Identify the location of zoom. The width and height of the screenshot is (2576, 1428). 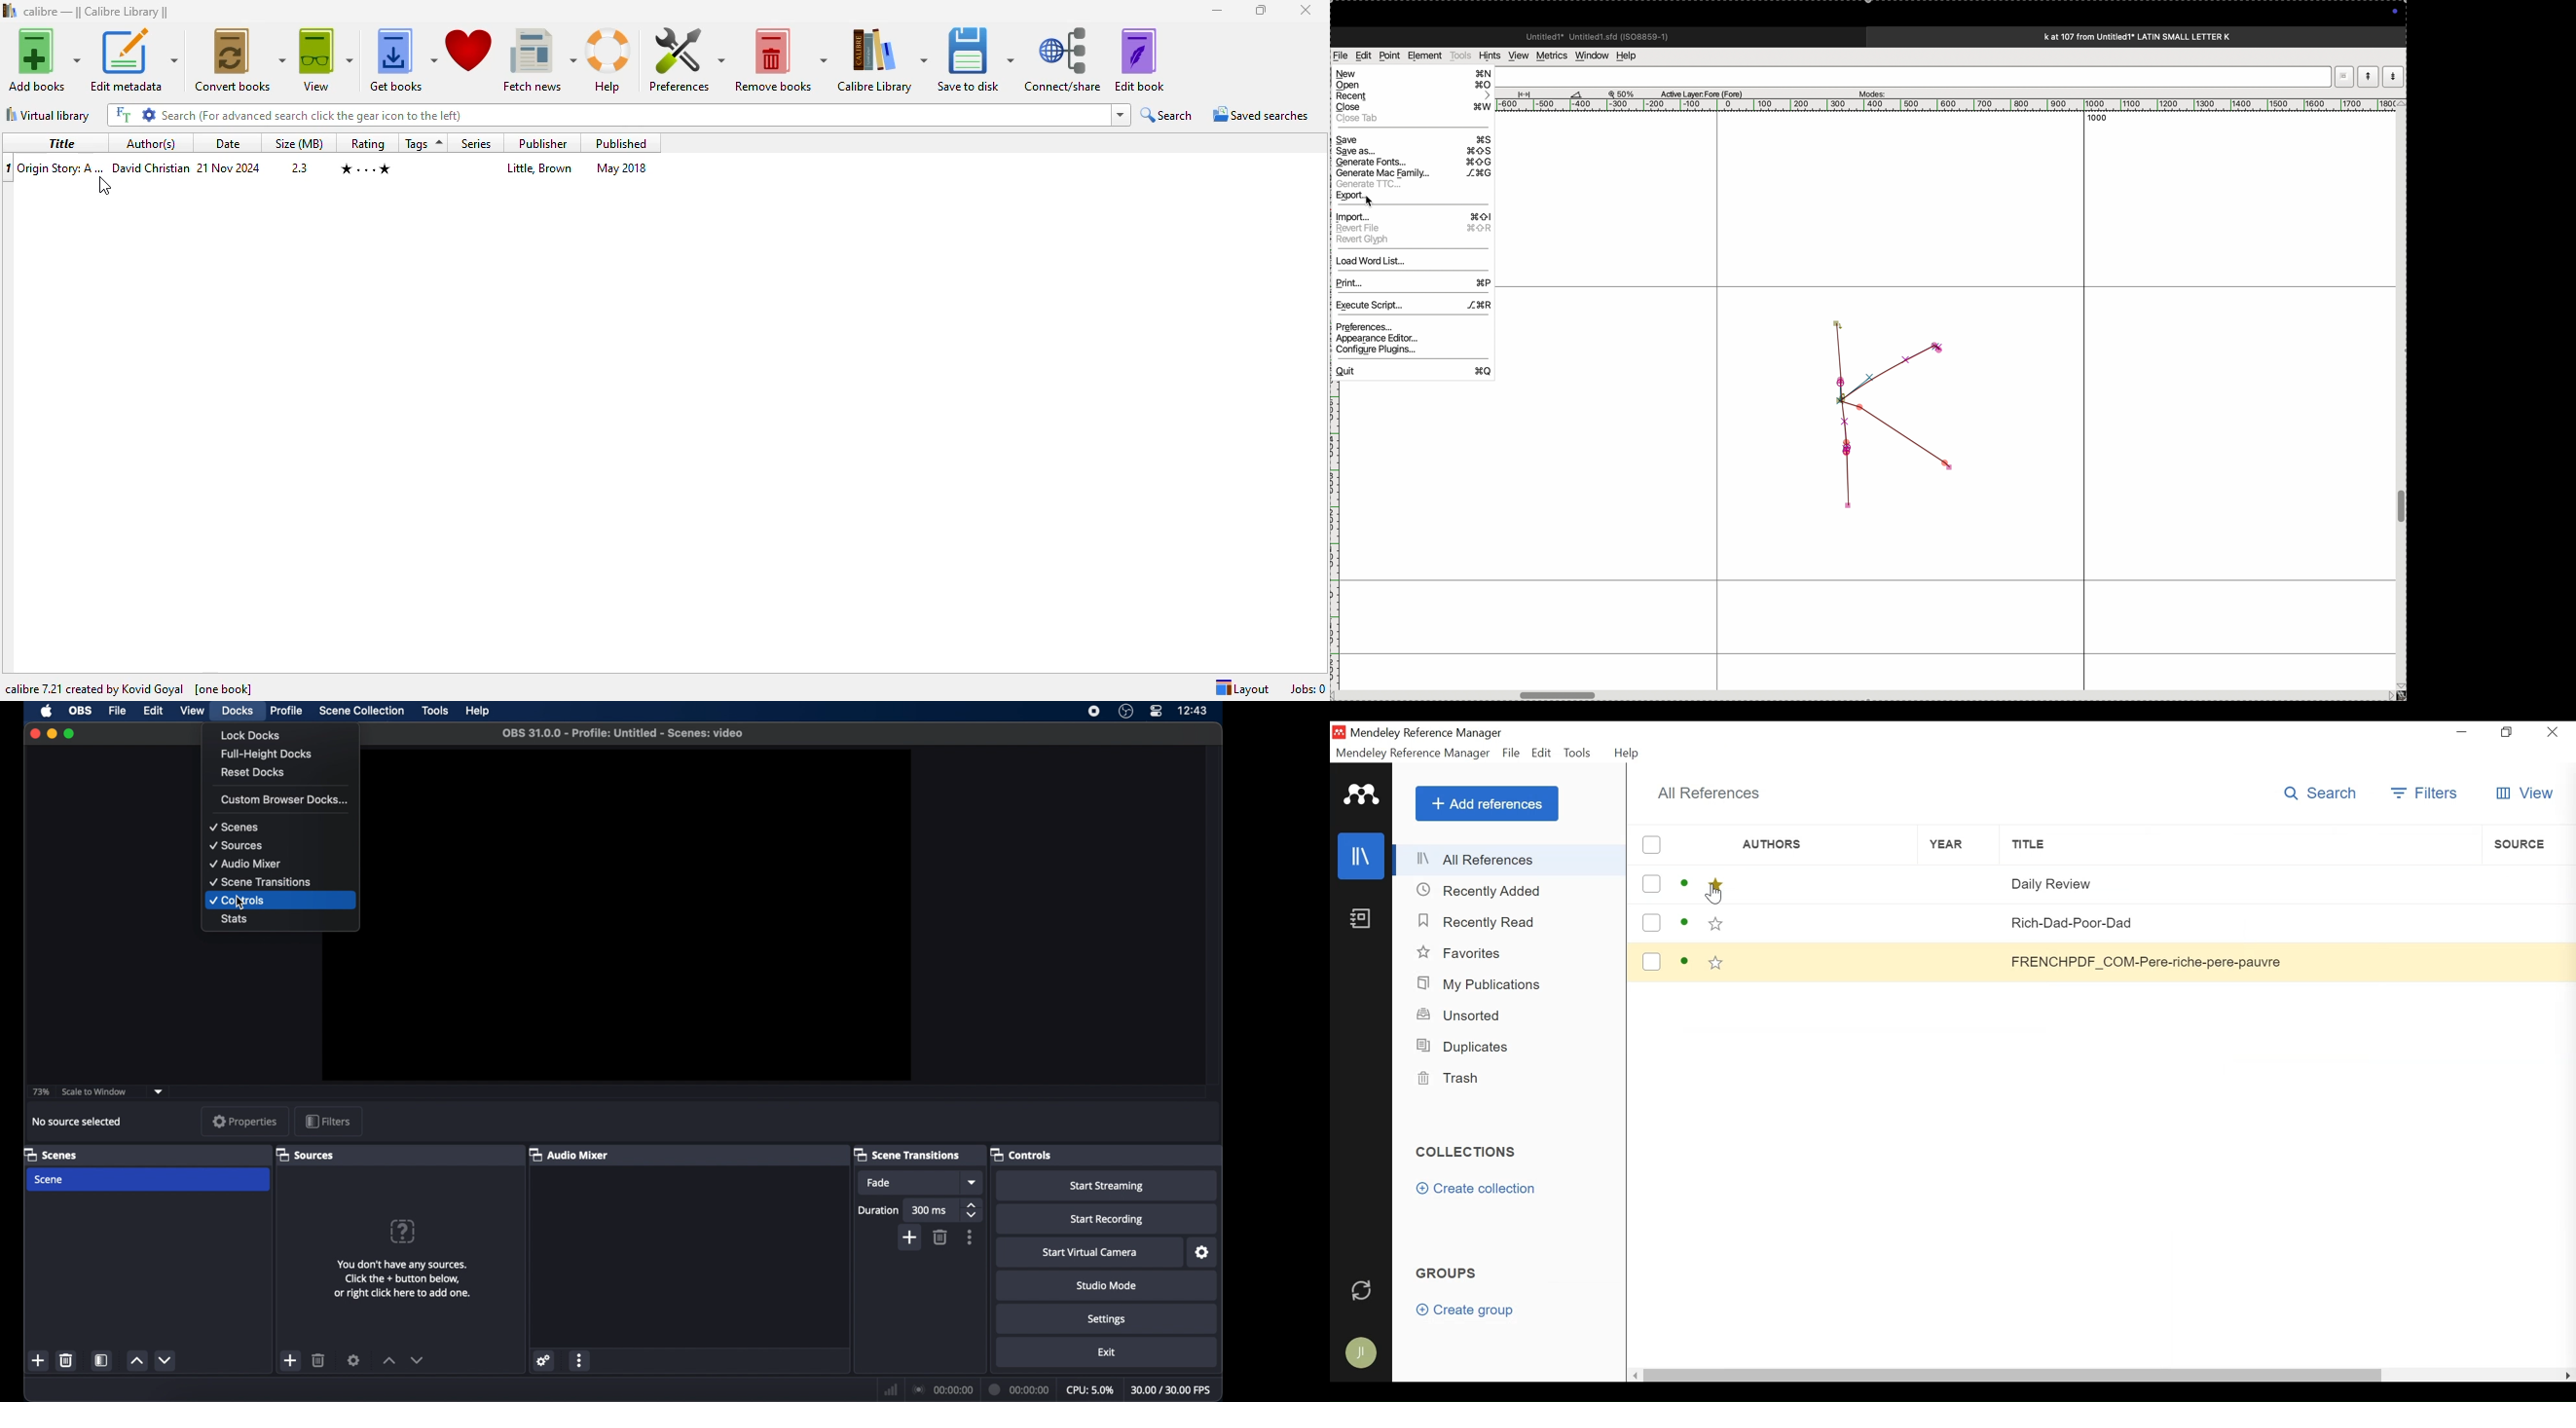
(1626, 93).